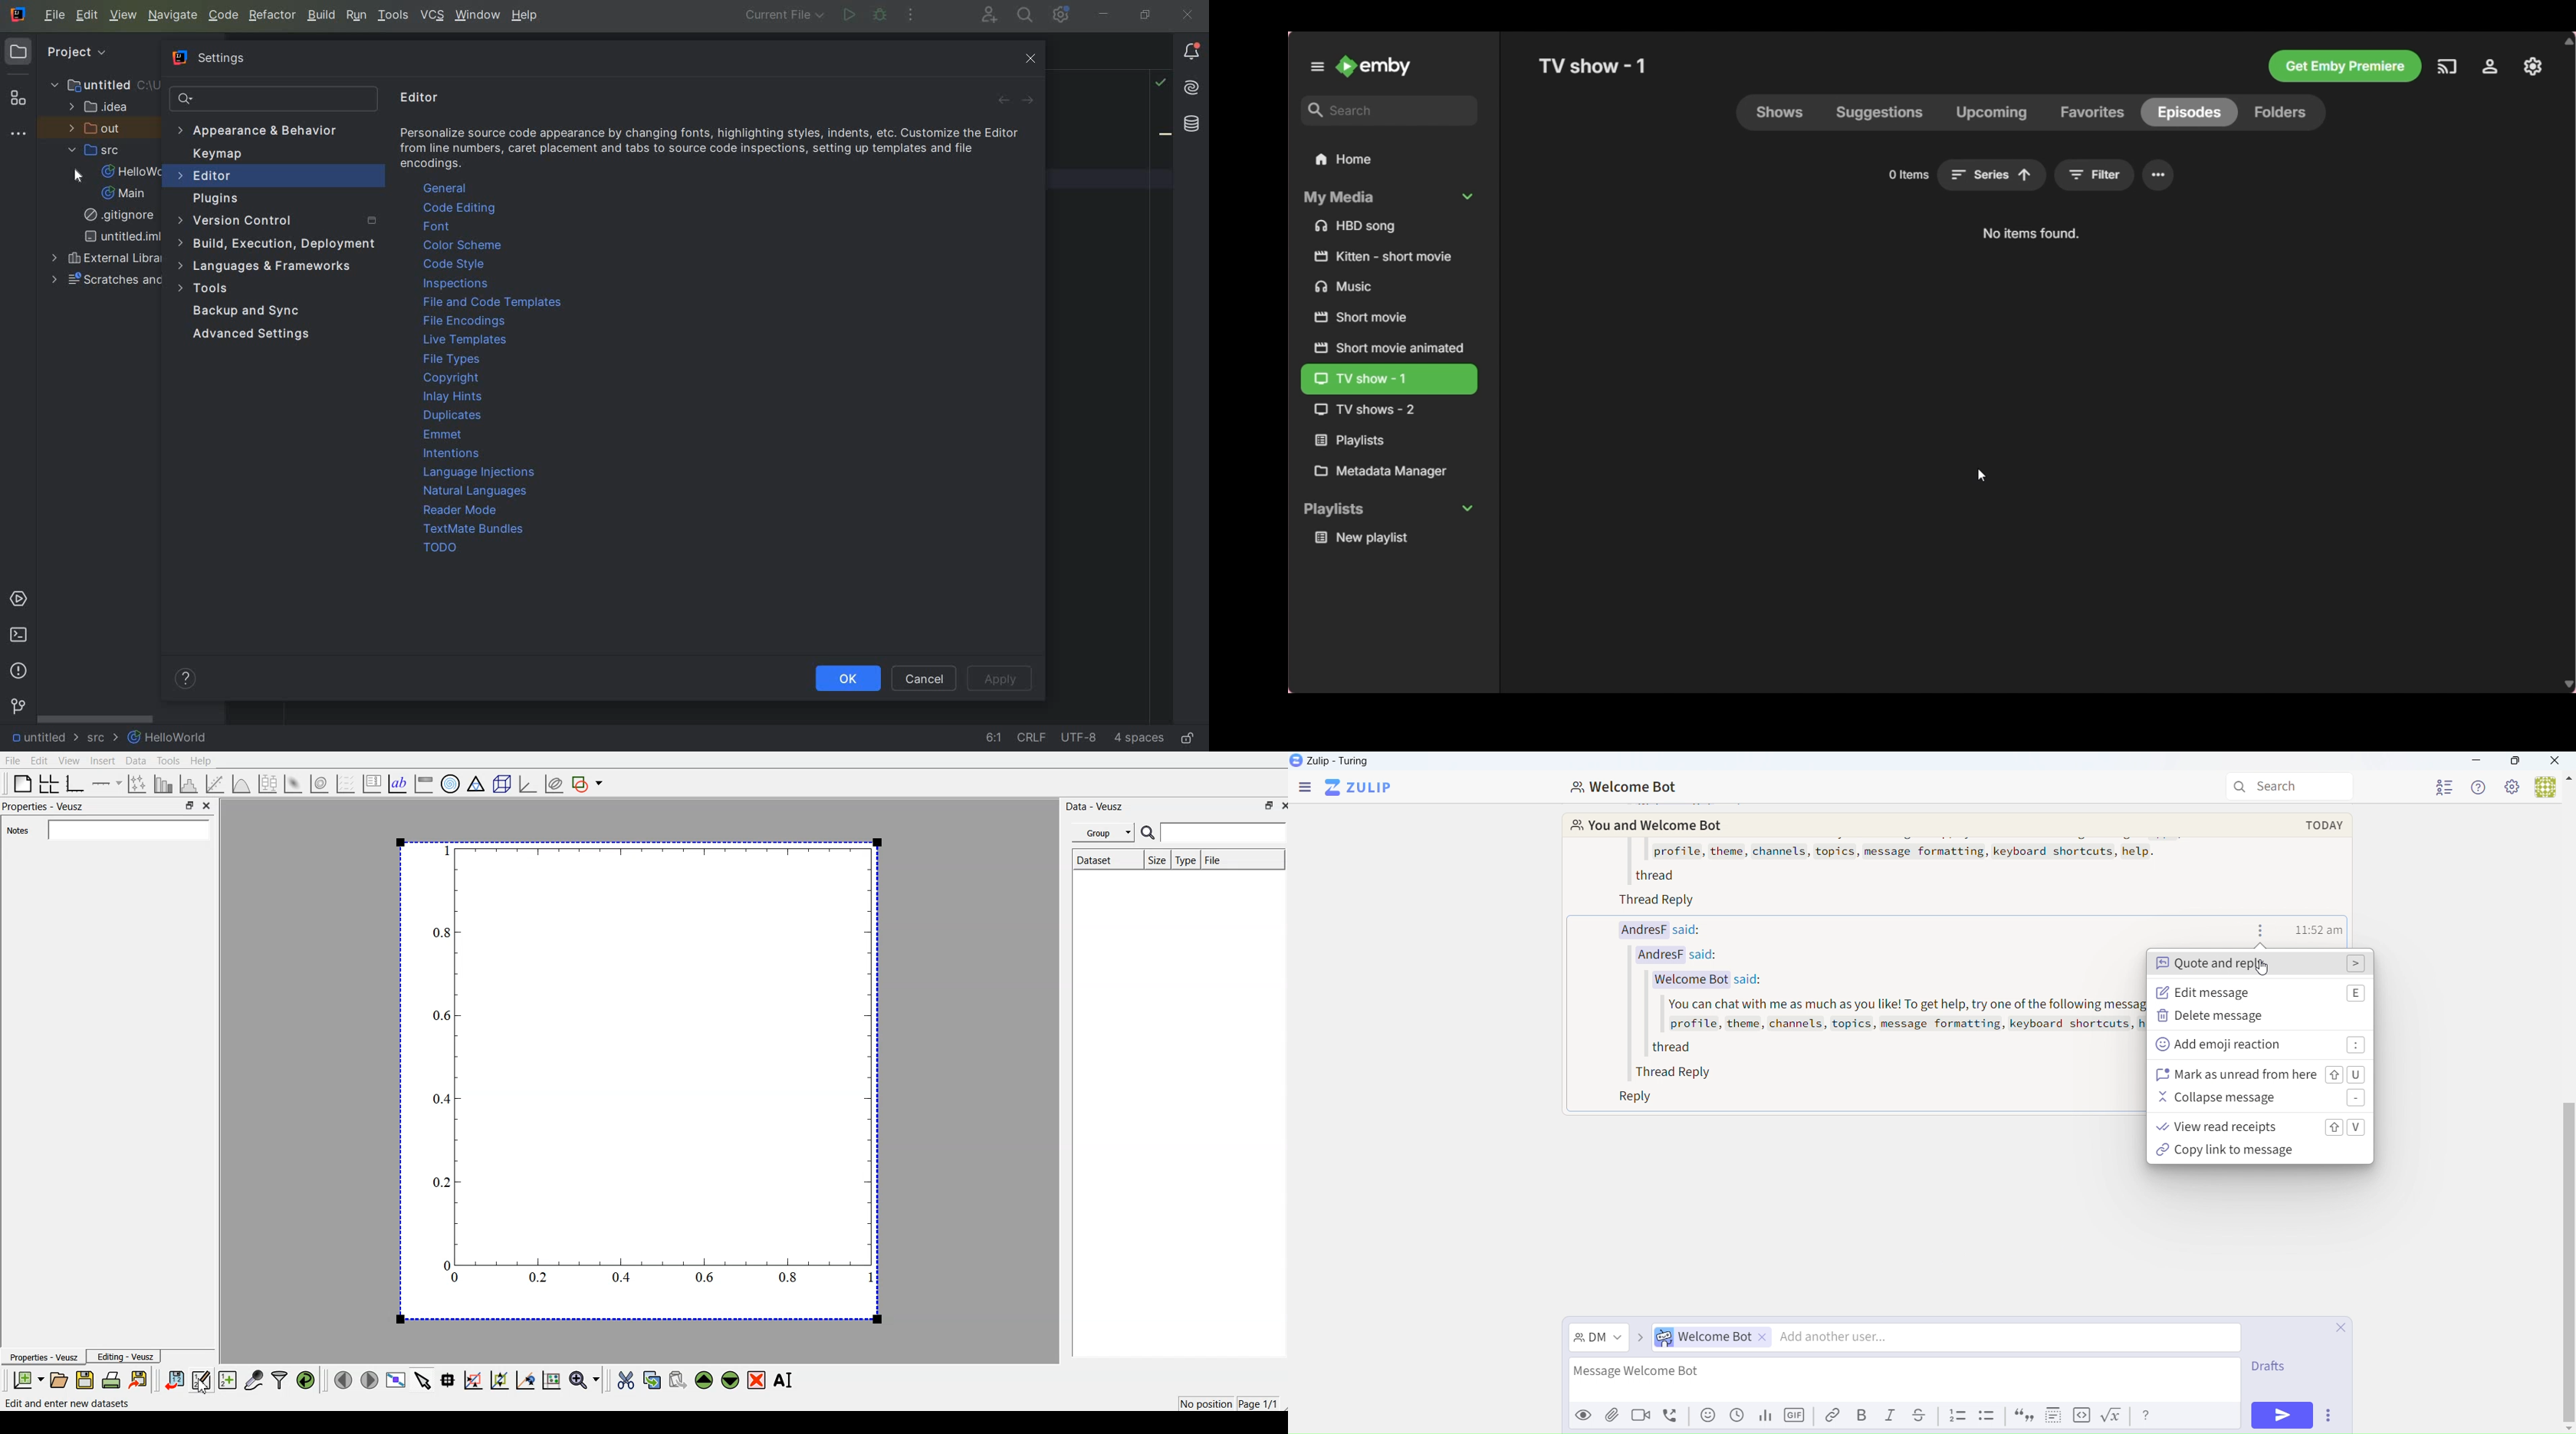 This screenshot has width=2576, height=1456. I want to click on , so click(2477, 762).